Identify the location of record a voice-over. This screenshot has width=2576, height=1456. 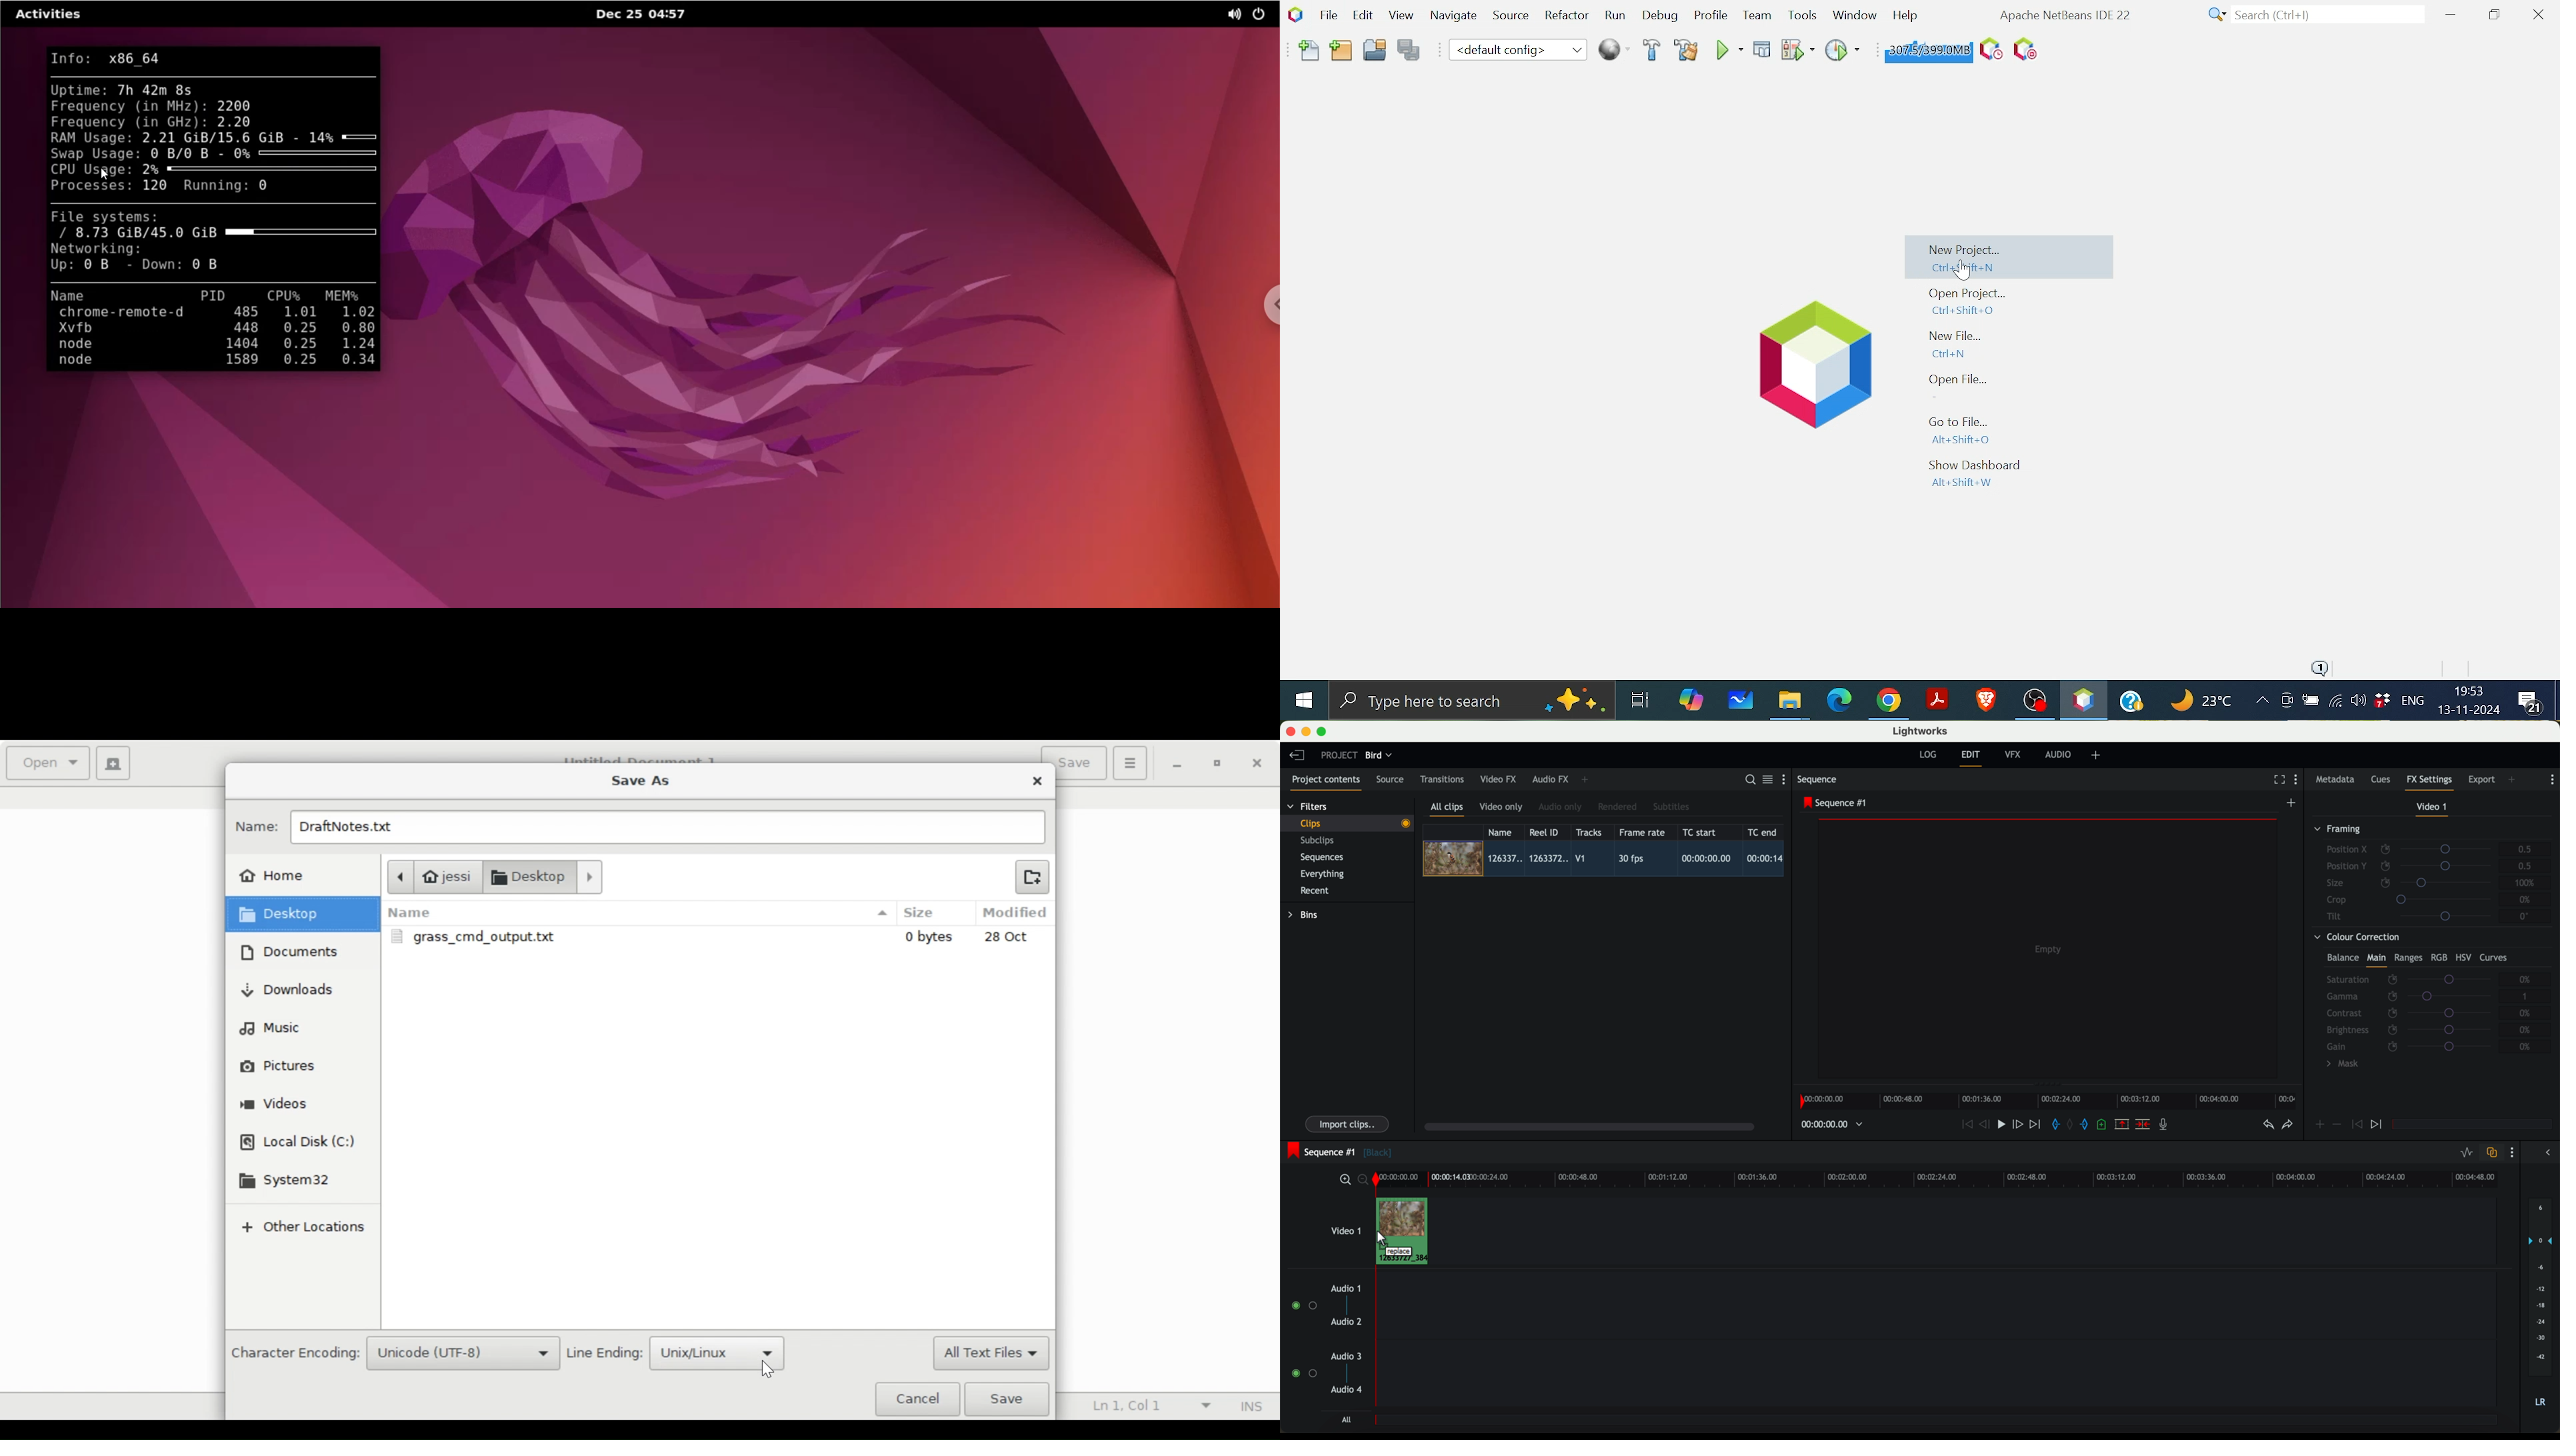
(2167, 1126).